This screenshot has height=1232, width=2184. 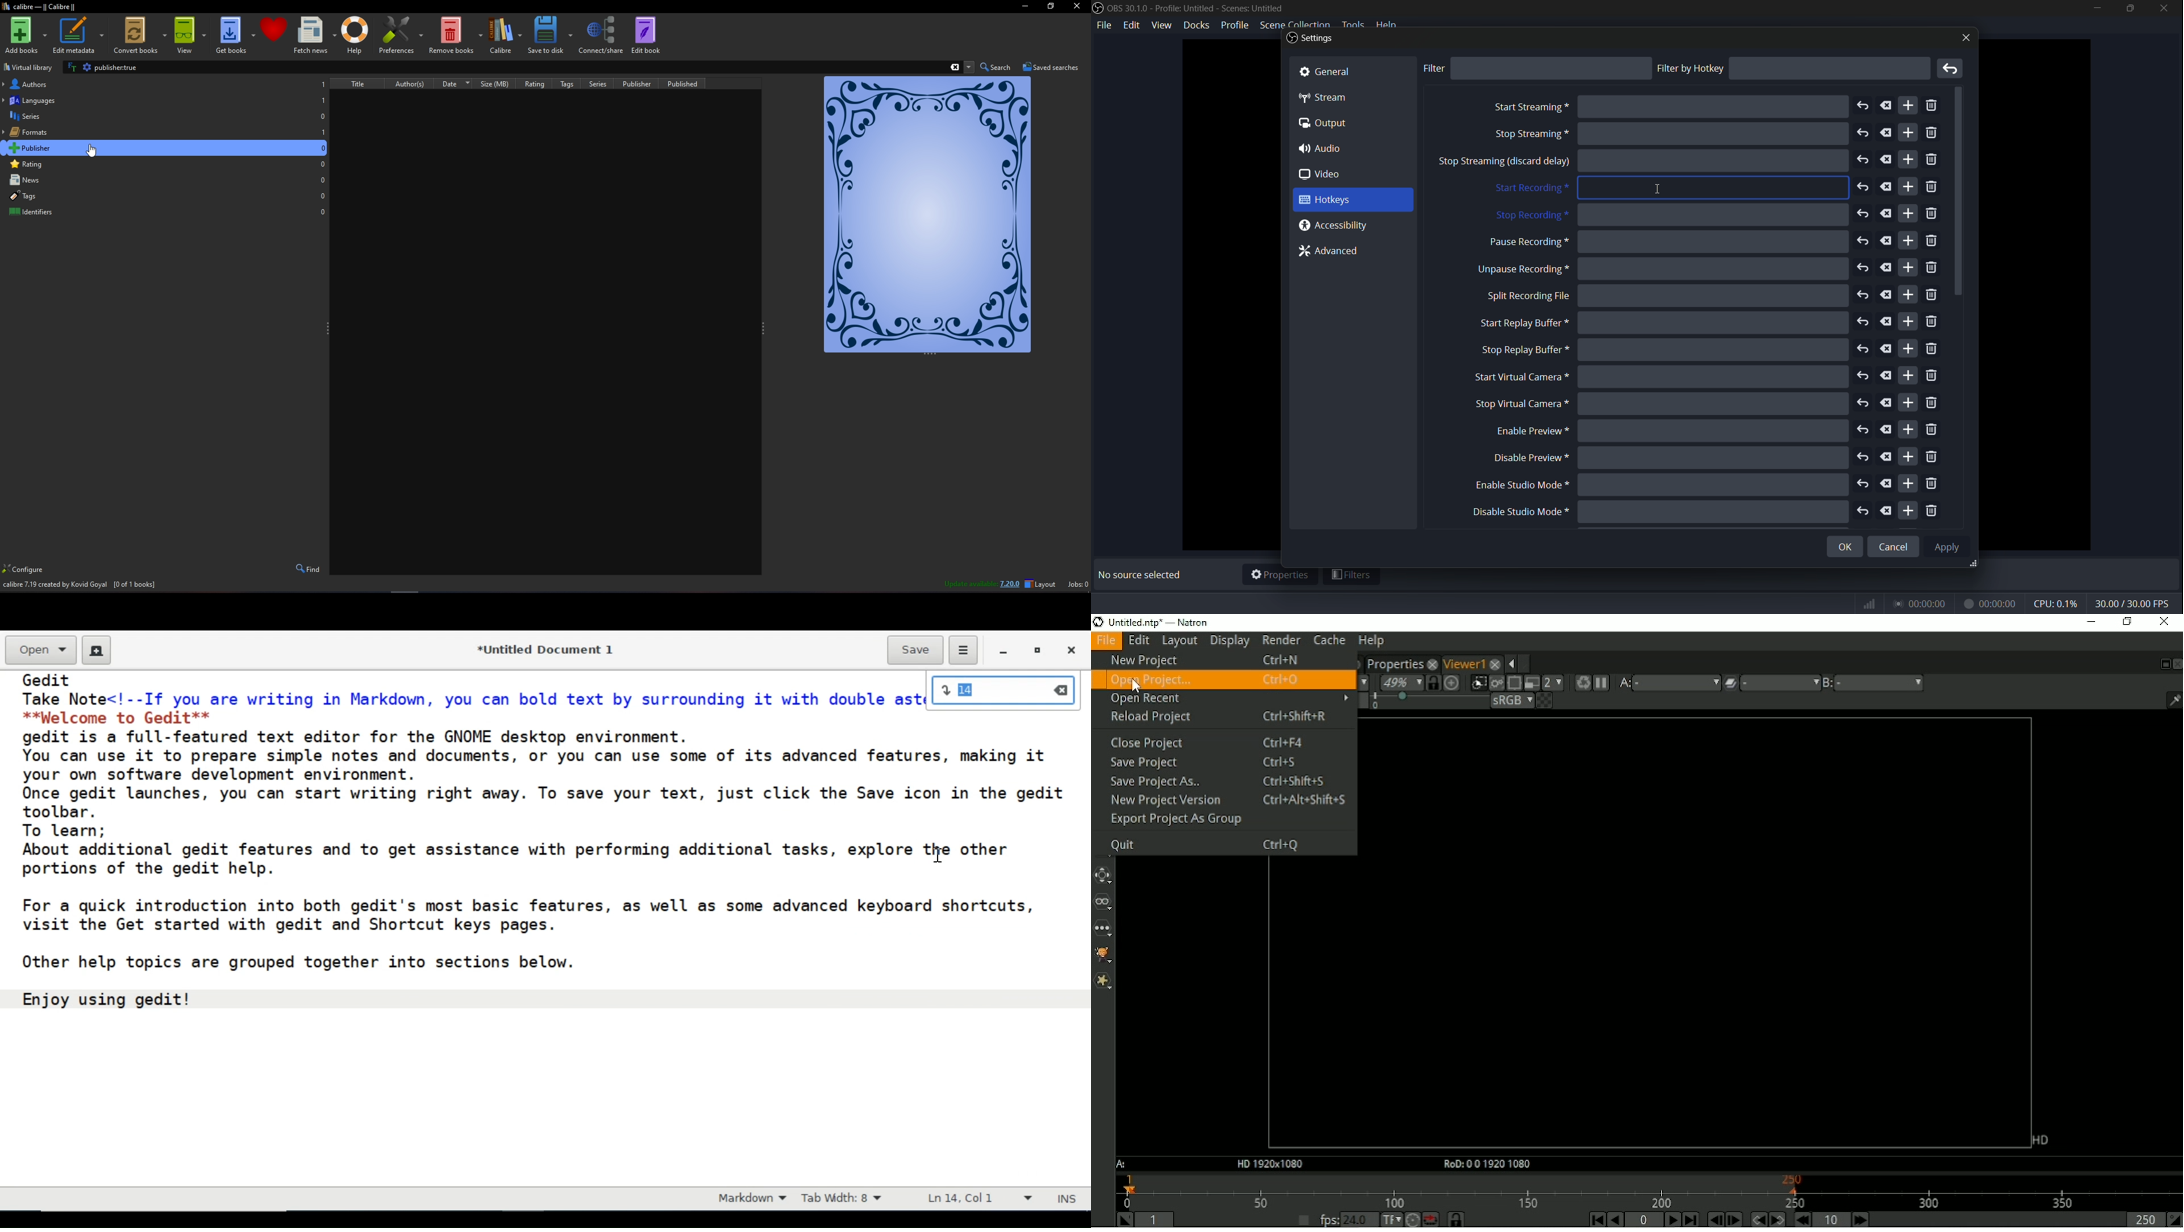 What do you see at coordinates (1931, 269) in the screenshot?
I see `remove` at bounding box center [1931, 269].